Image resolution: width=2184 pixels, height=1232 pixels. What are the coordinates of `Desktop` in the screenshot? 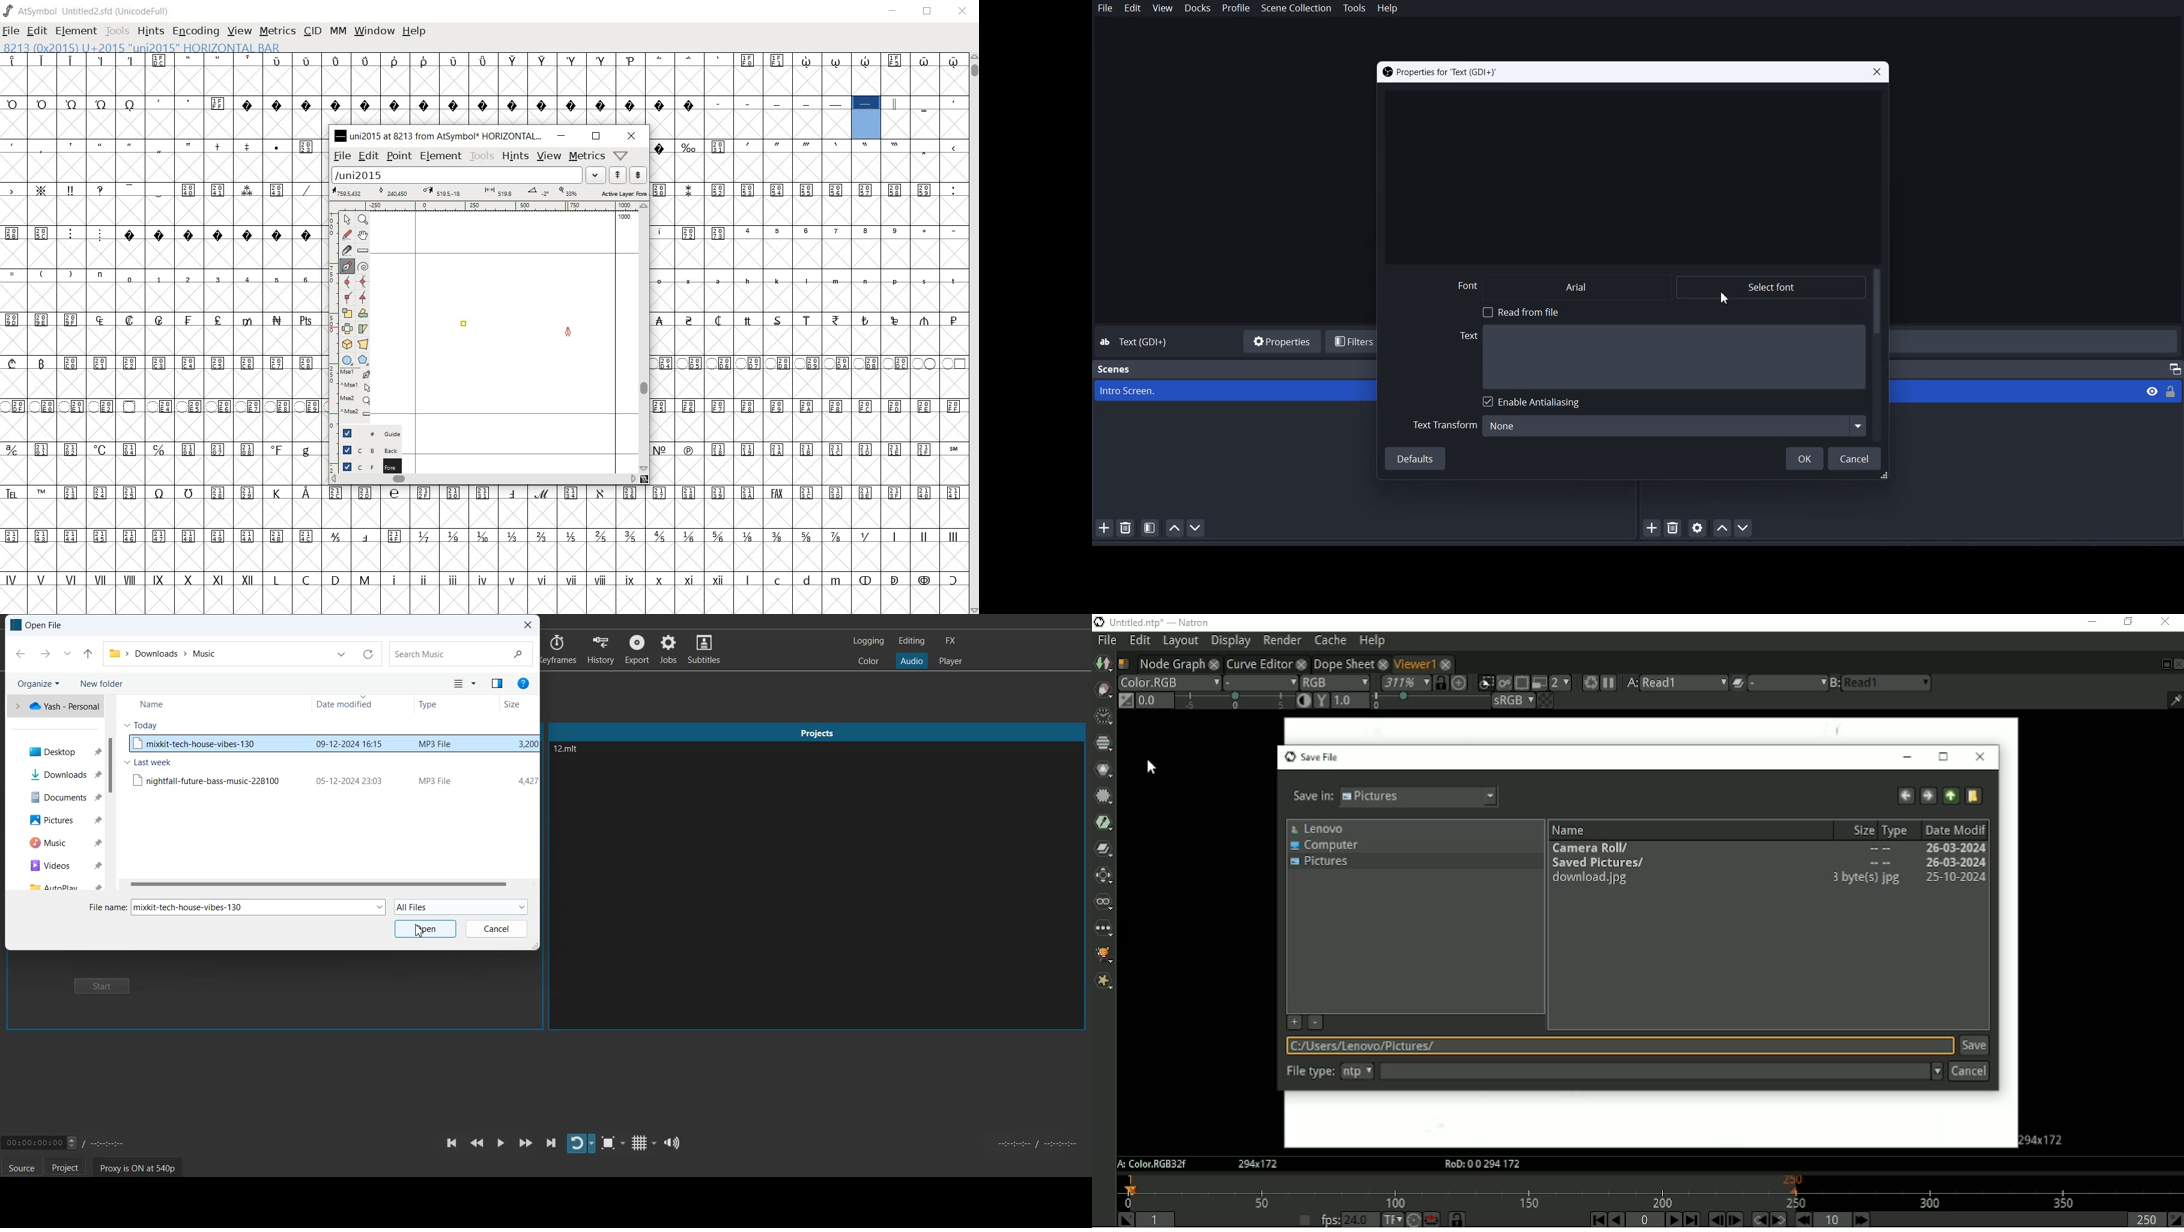 It's located at (54, 750).